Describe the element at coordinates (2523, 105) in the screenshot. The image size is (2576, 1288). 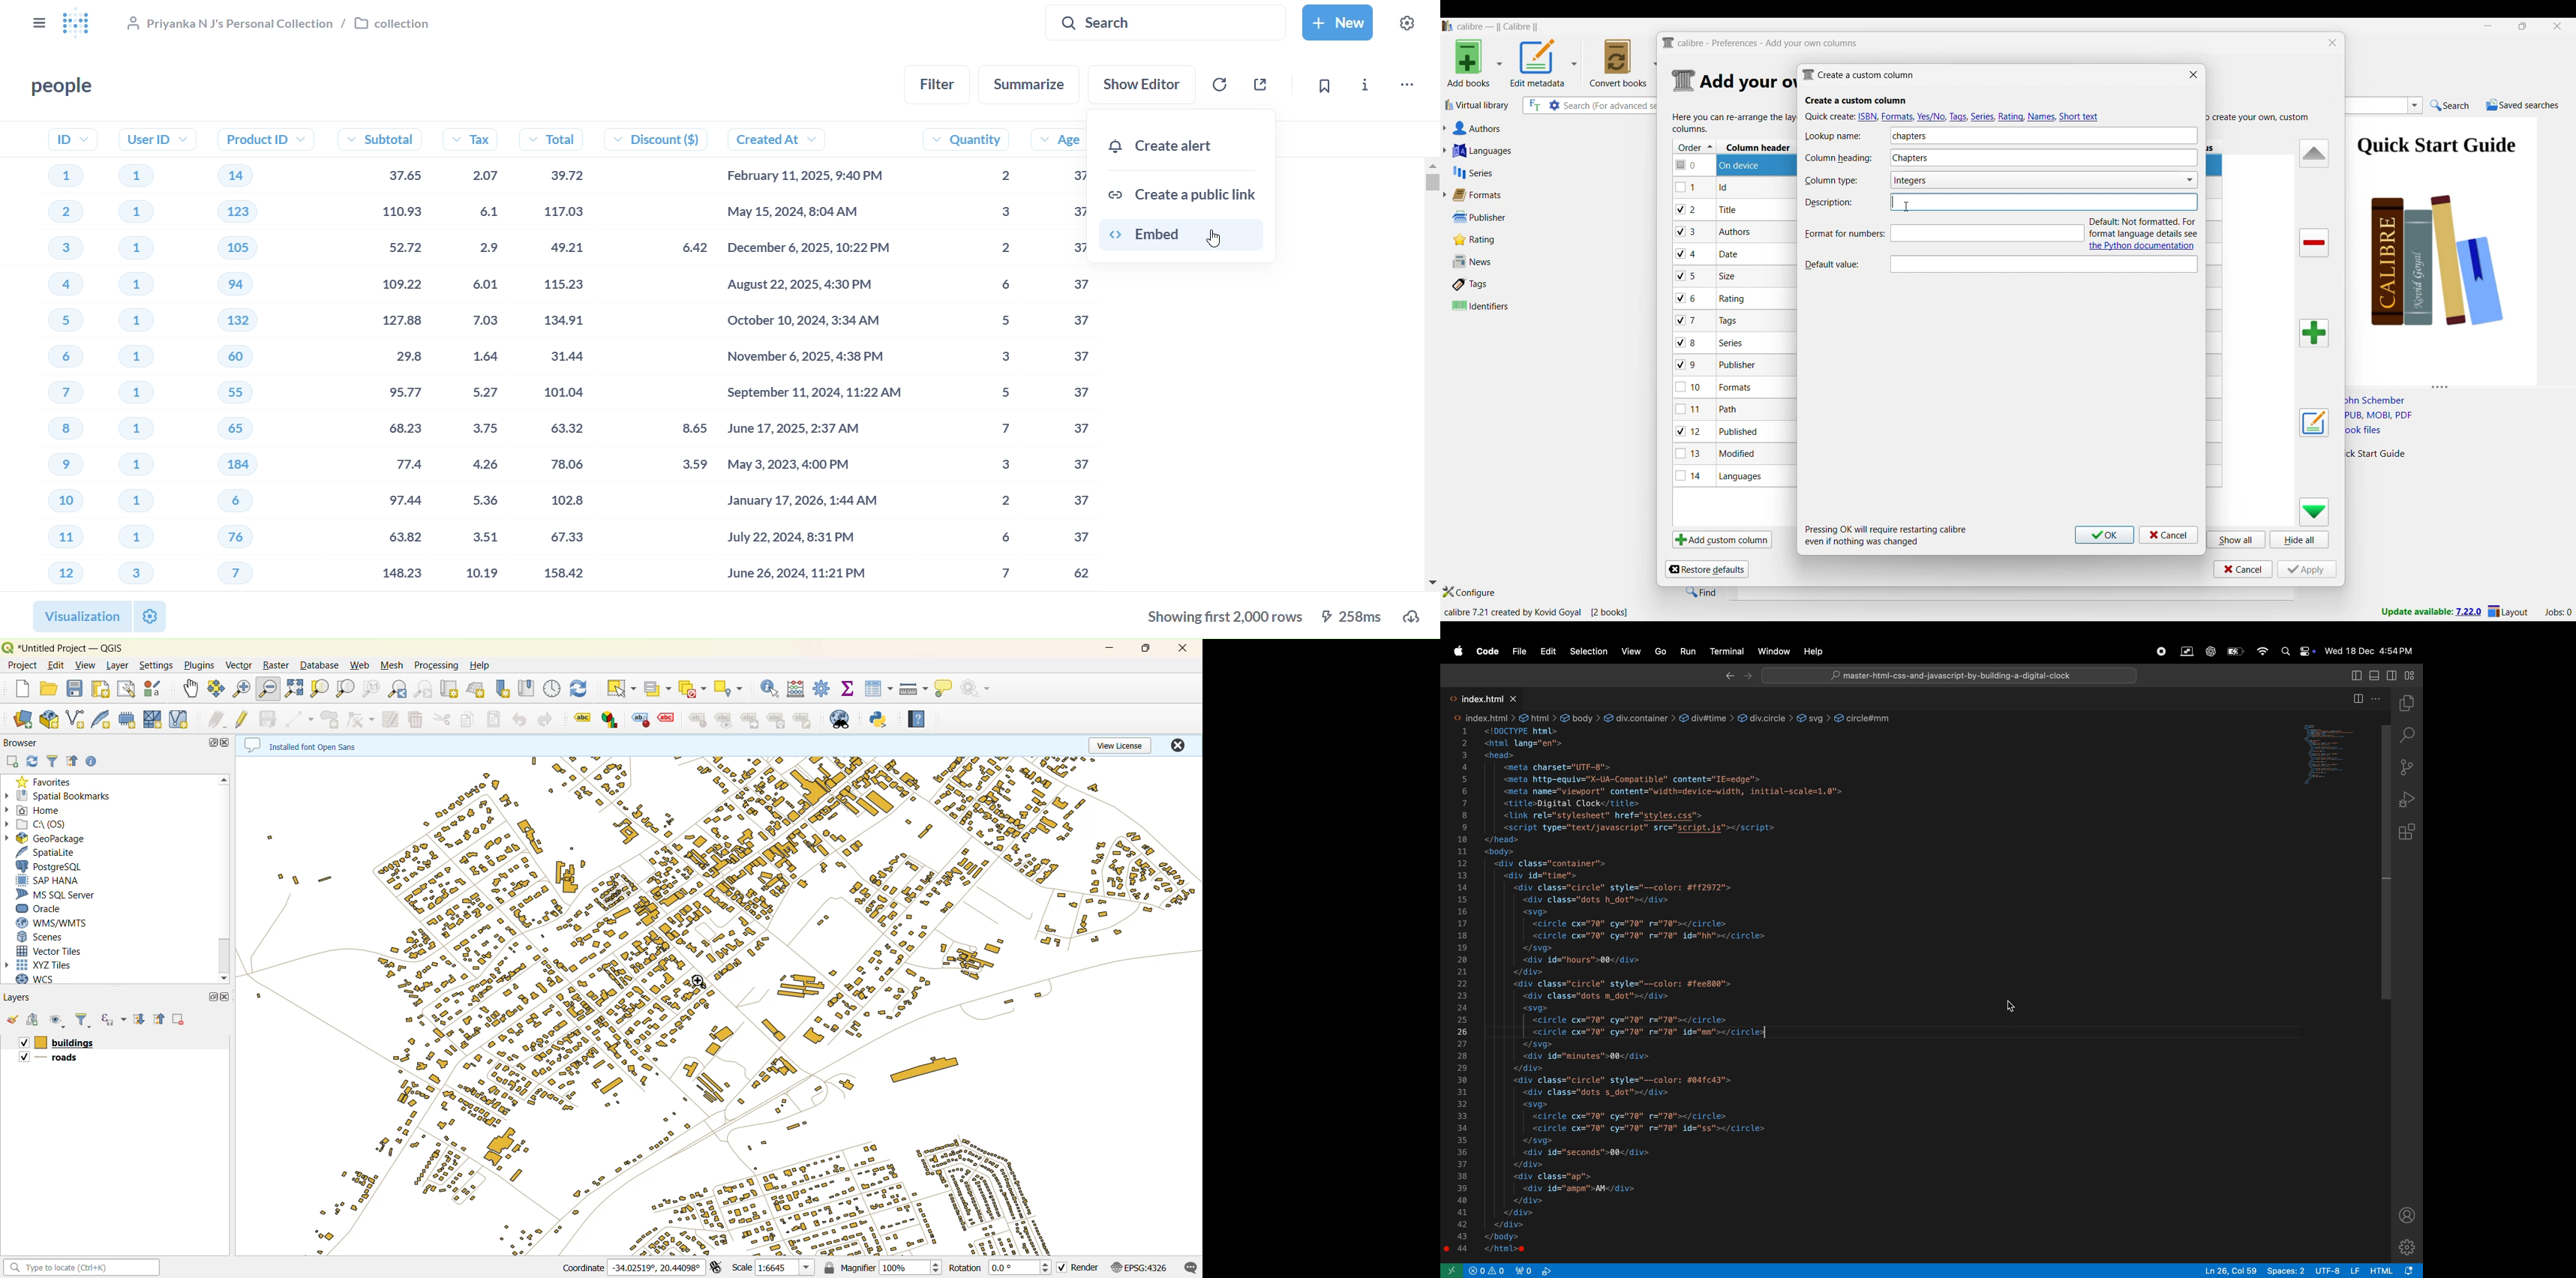
I see `Saved searches` at that location.